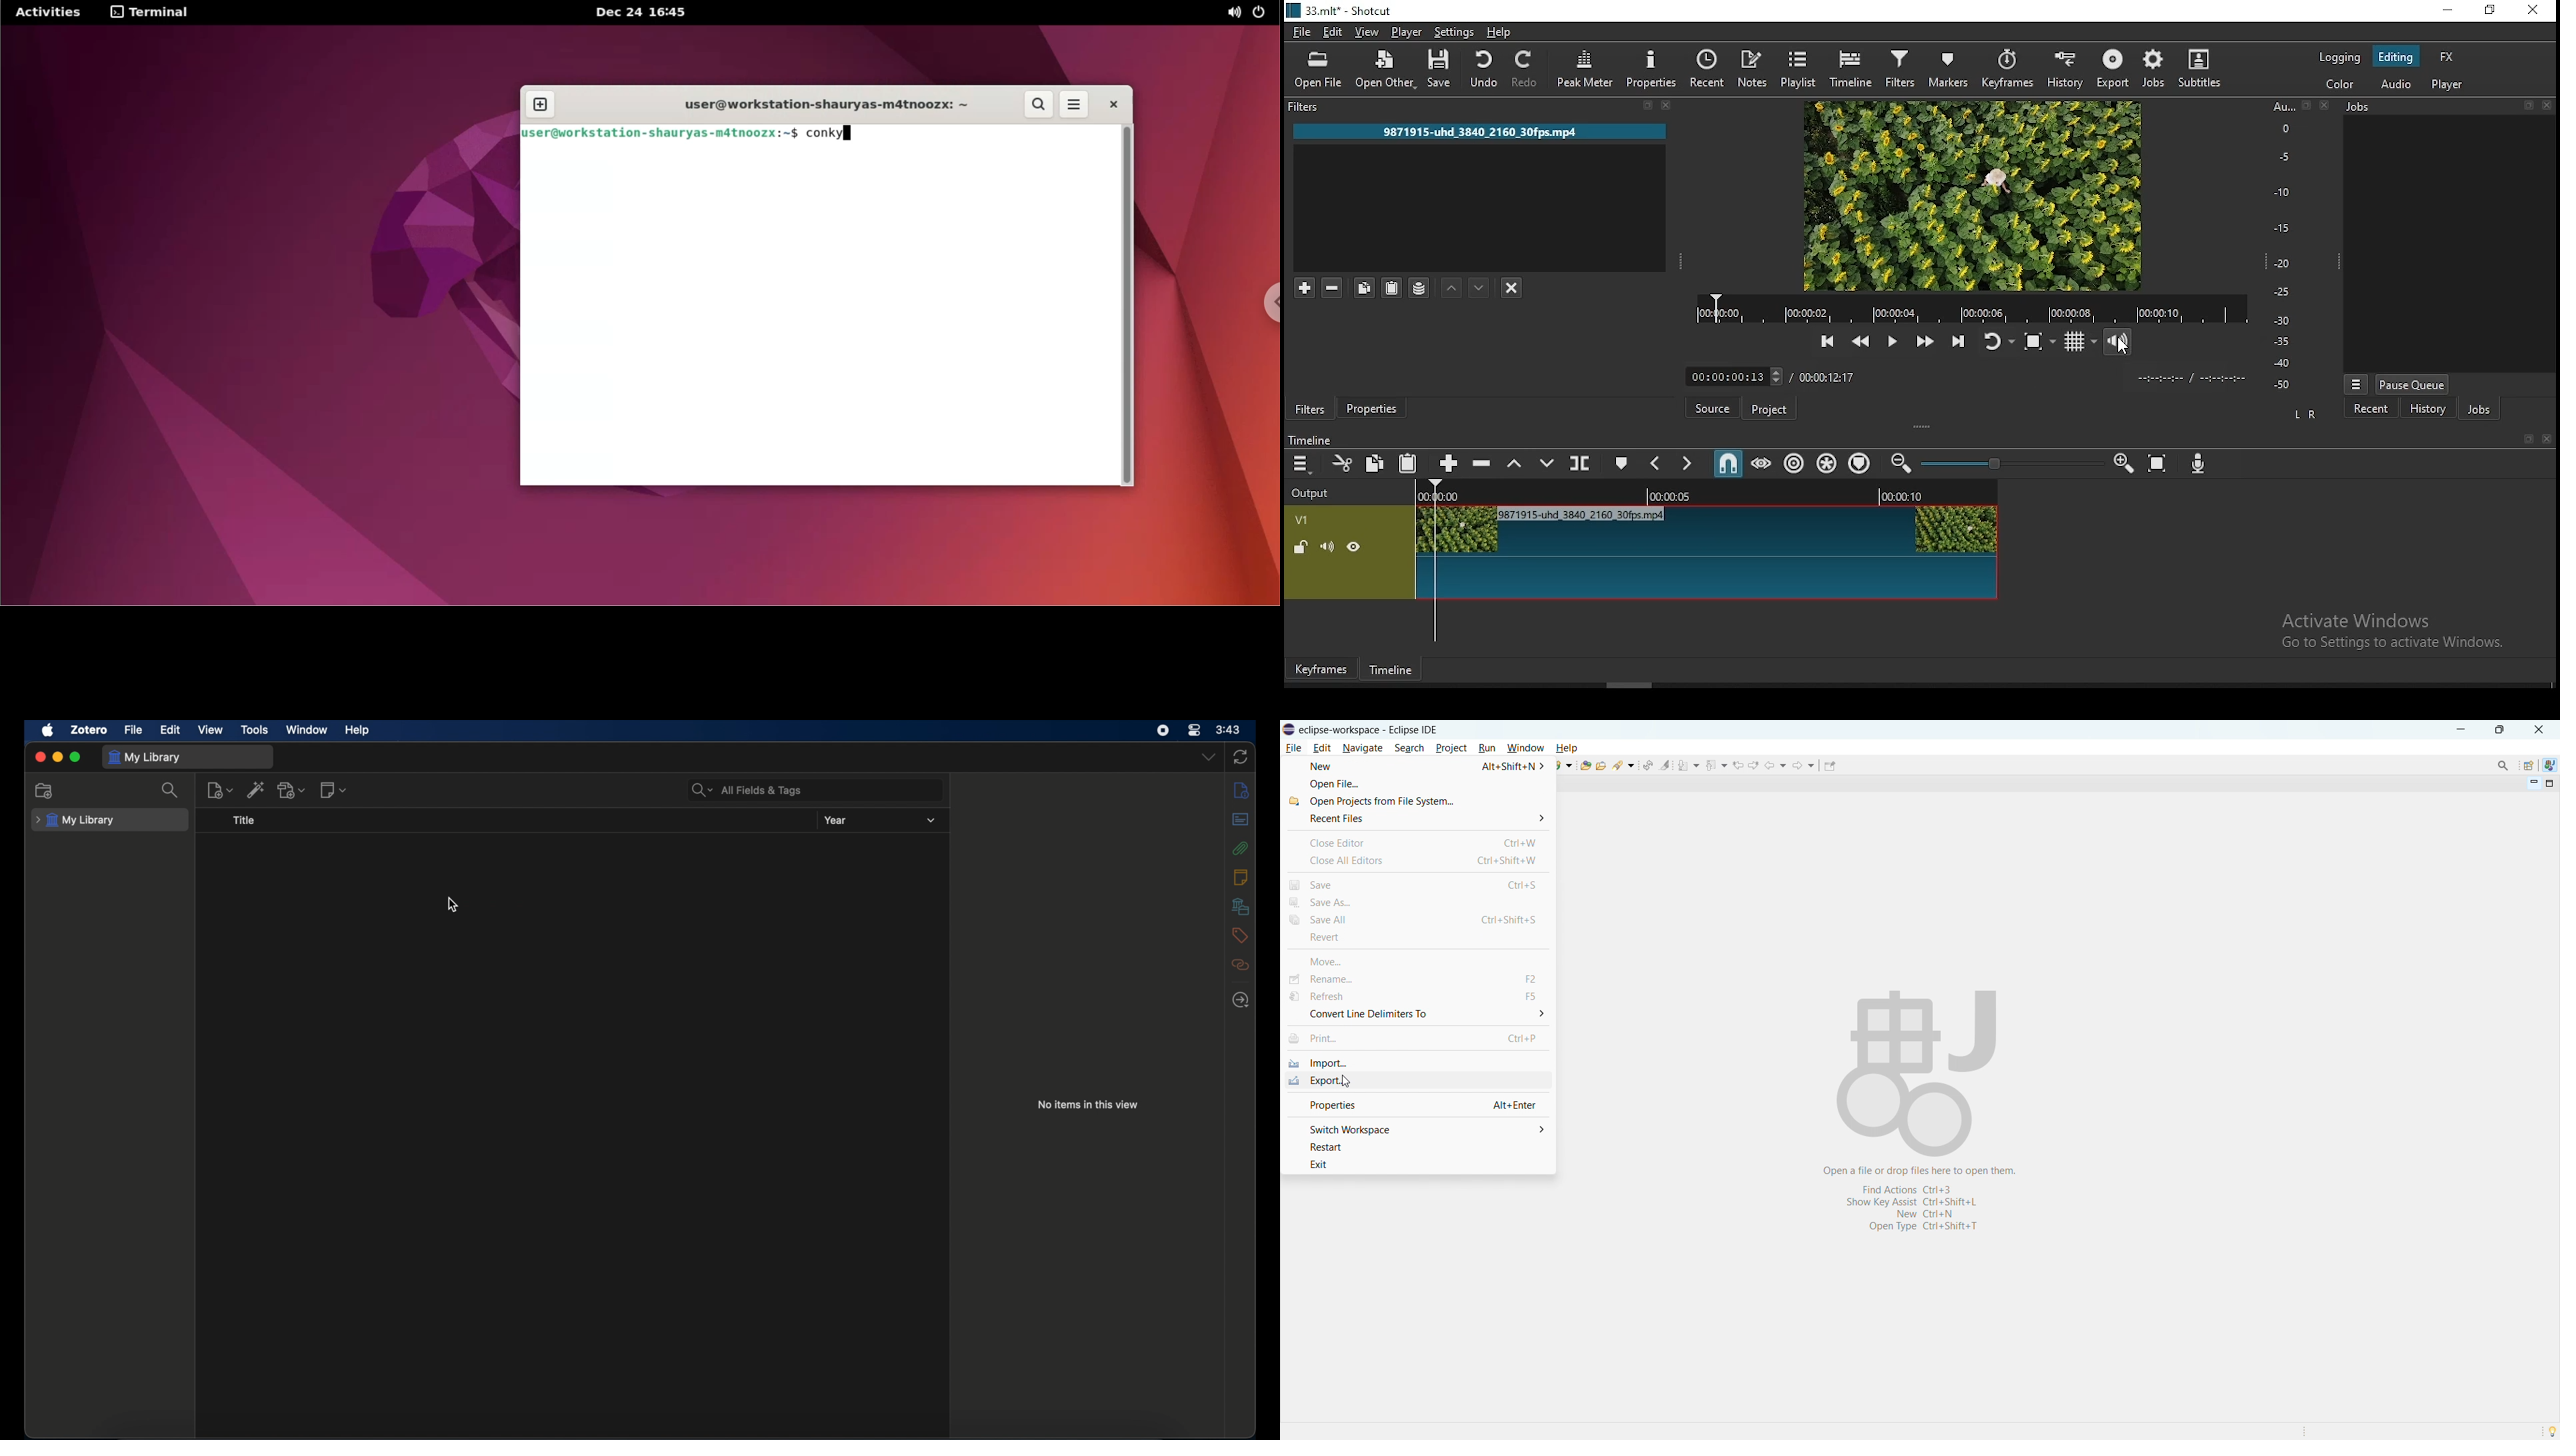 The height and width of the screenshot is (1456, 2576). I want to click on copy, so click(1377, 464).